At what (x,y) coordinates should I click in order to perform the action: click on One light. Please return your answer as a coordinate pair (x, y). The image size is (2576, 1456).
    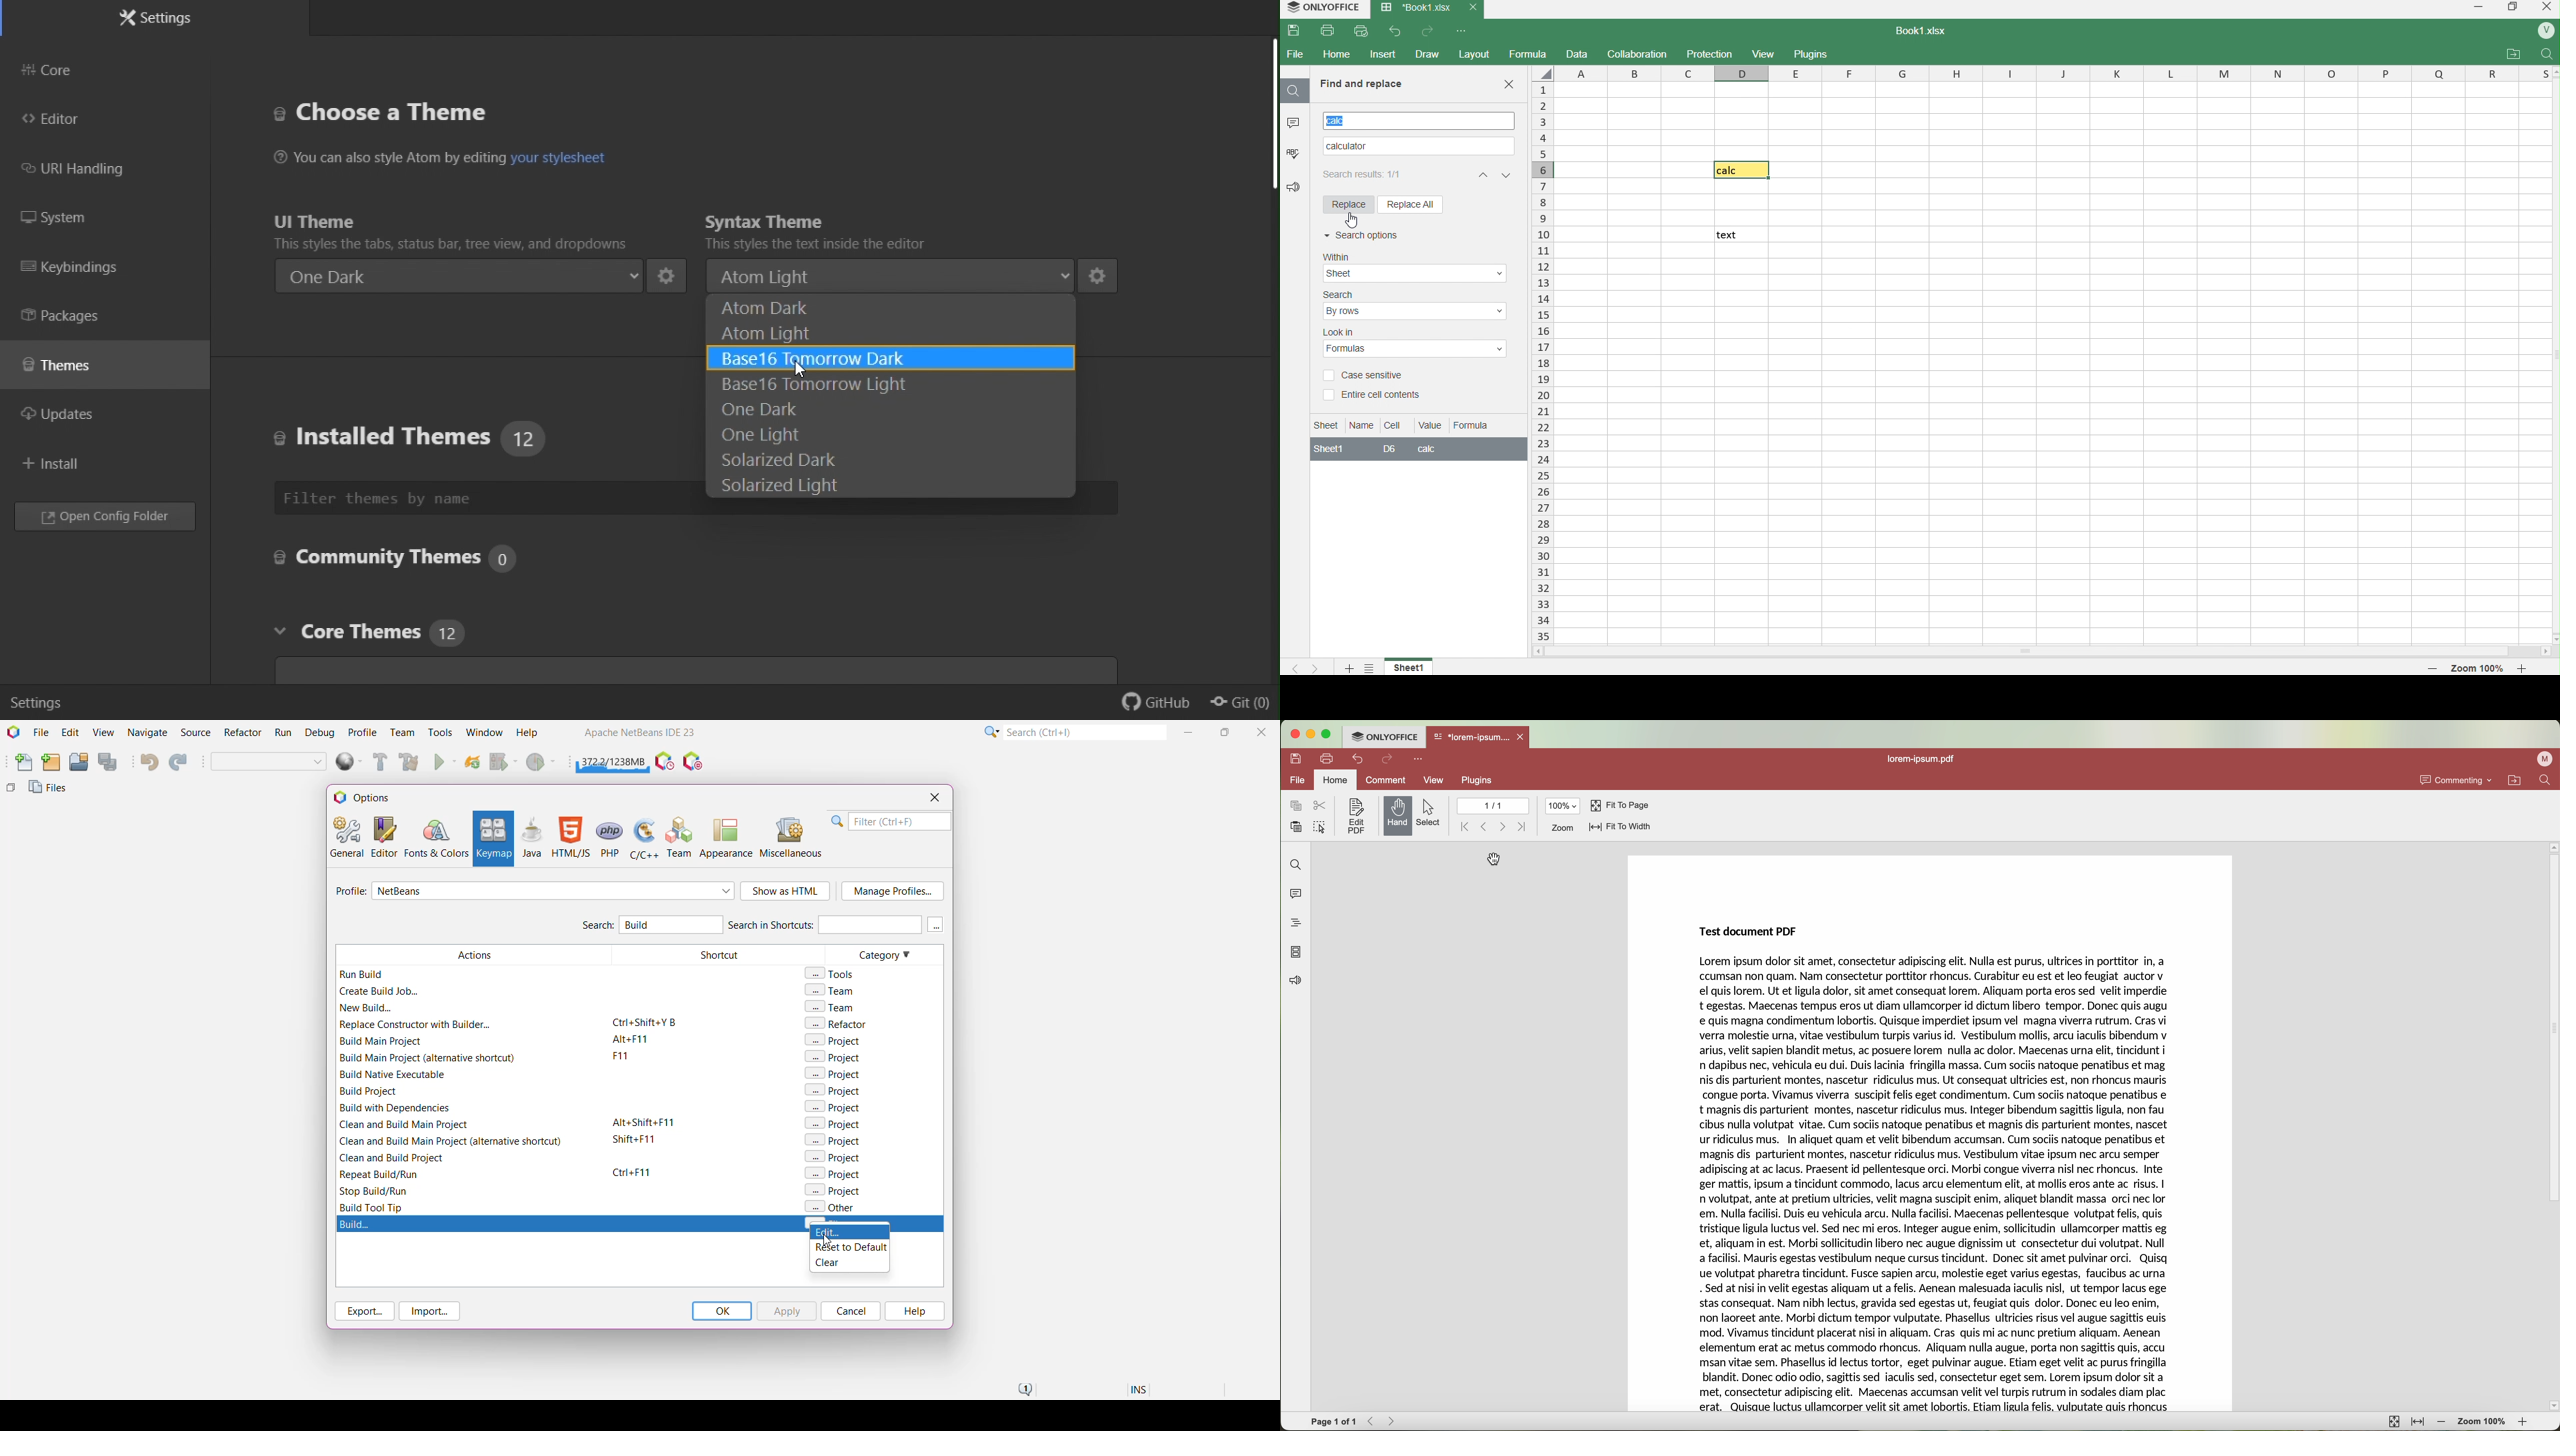
    Looking at the image, I should click on (899, 437).